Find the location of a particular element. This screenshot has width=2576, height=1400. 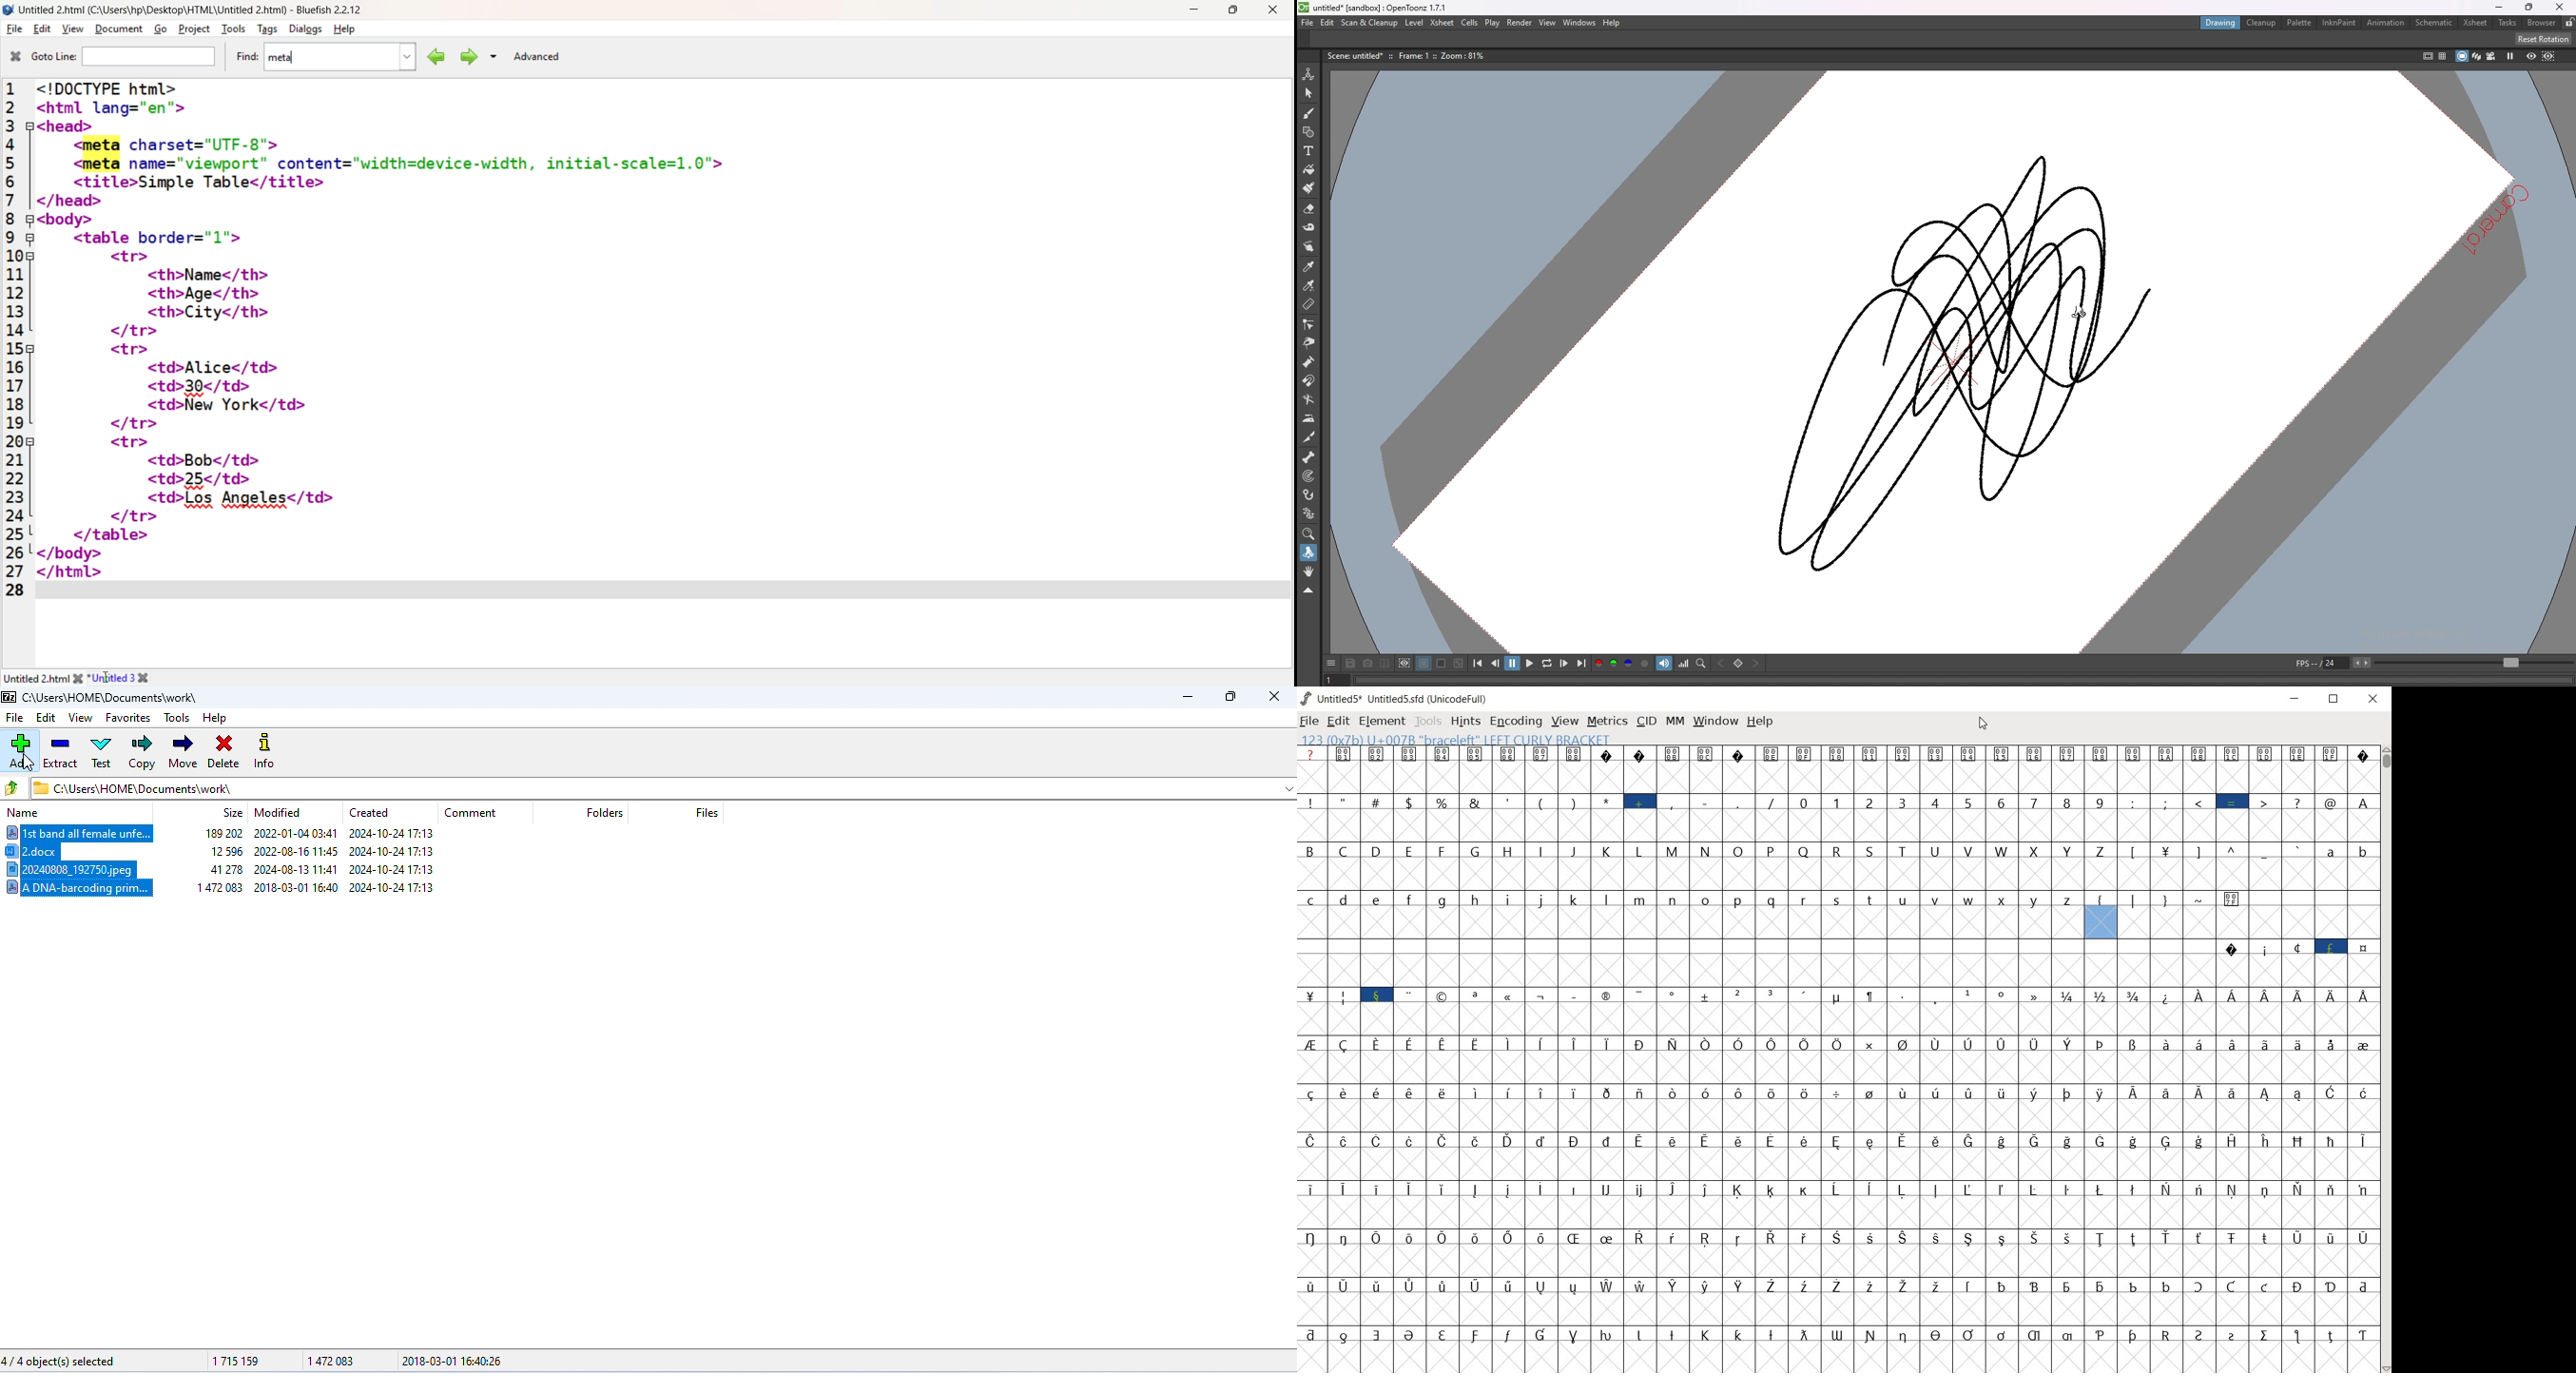

edit is located at coordinates (1337, 723).